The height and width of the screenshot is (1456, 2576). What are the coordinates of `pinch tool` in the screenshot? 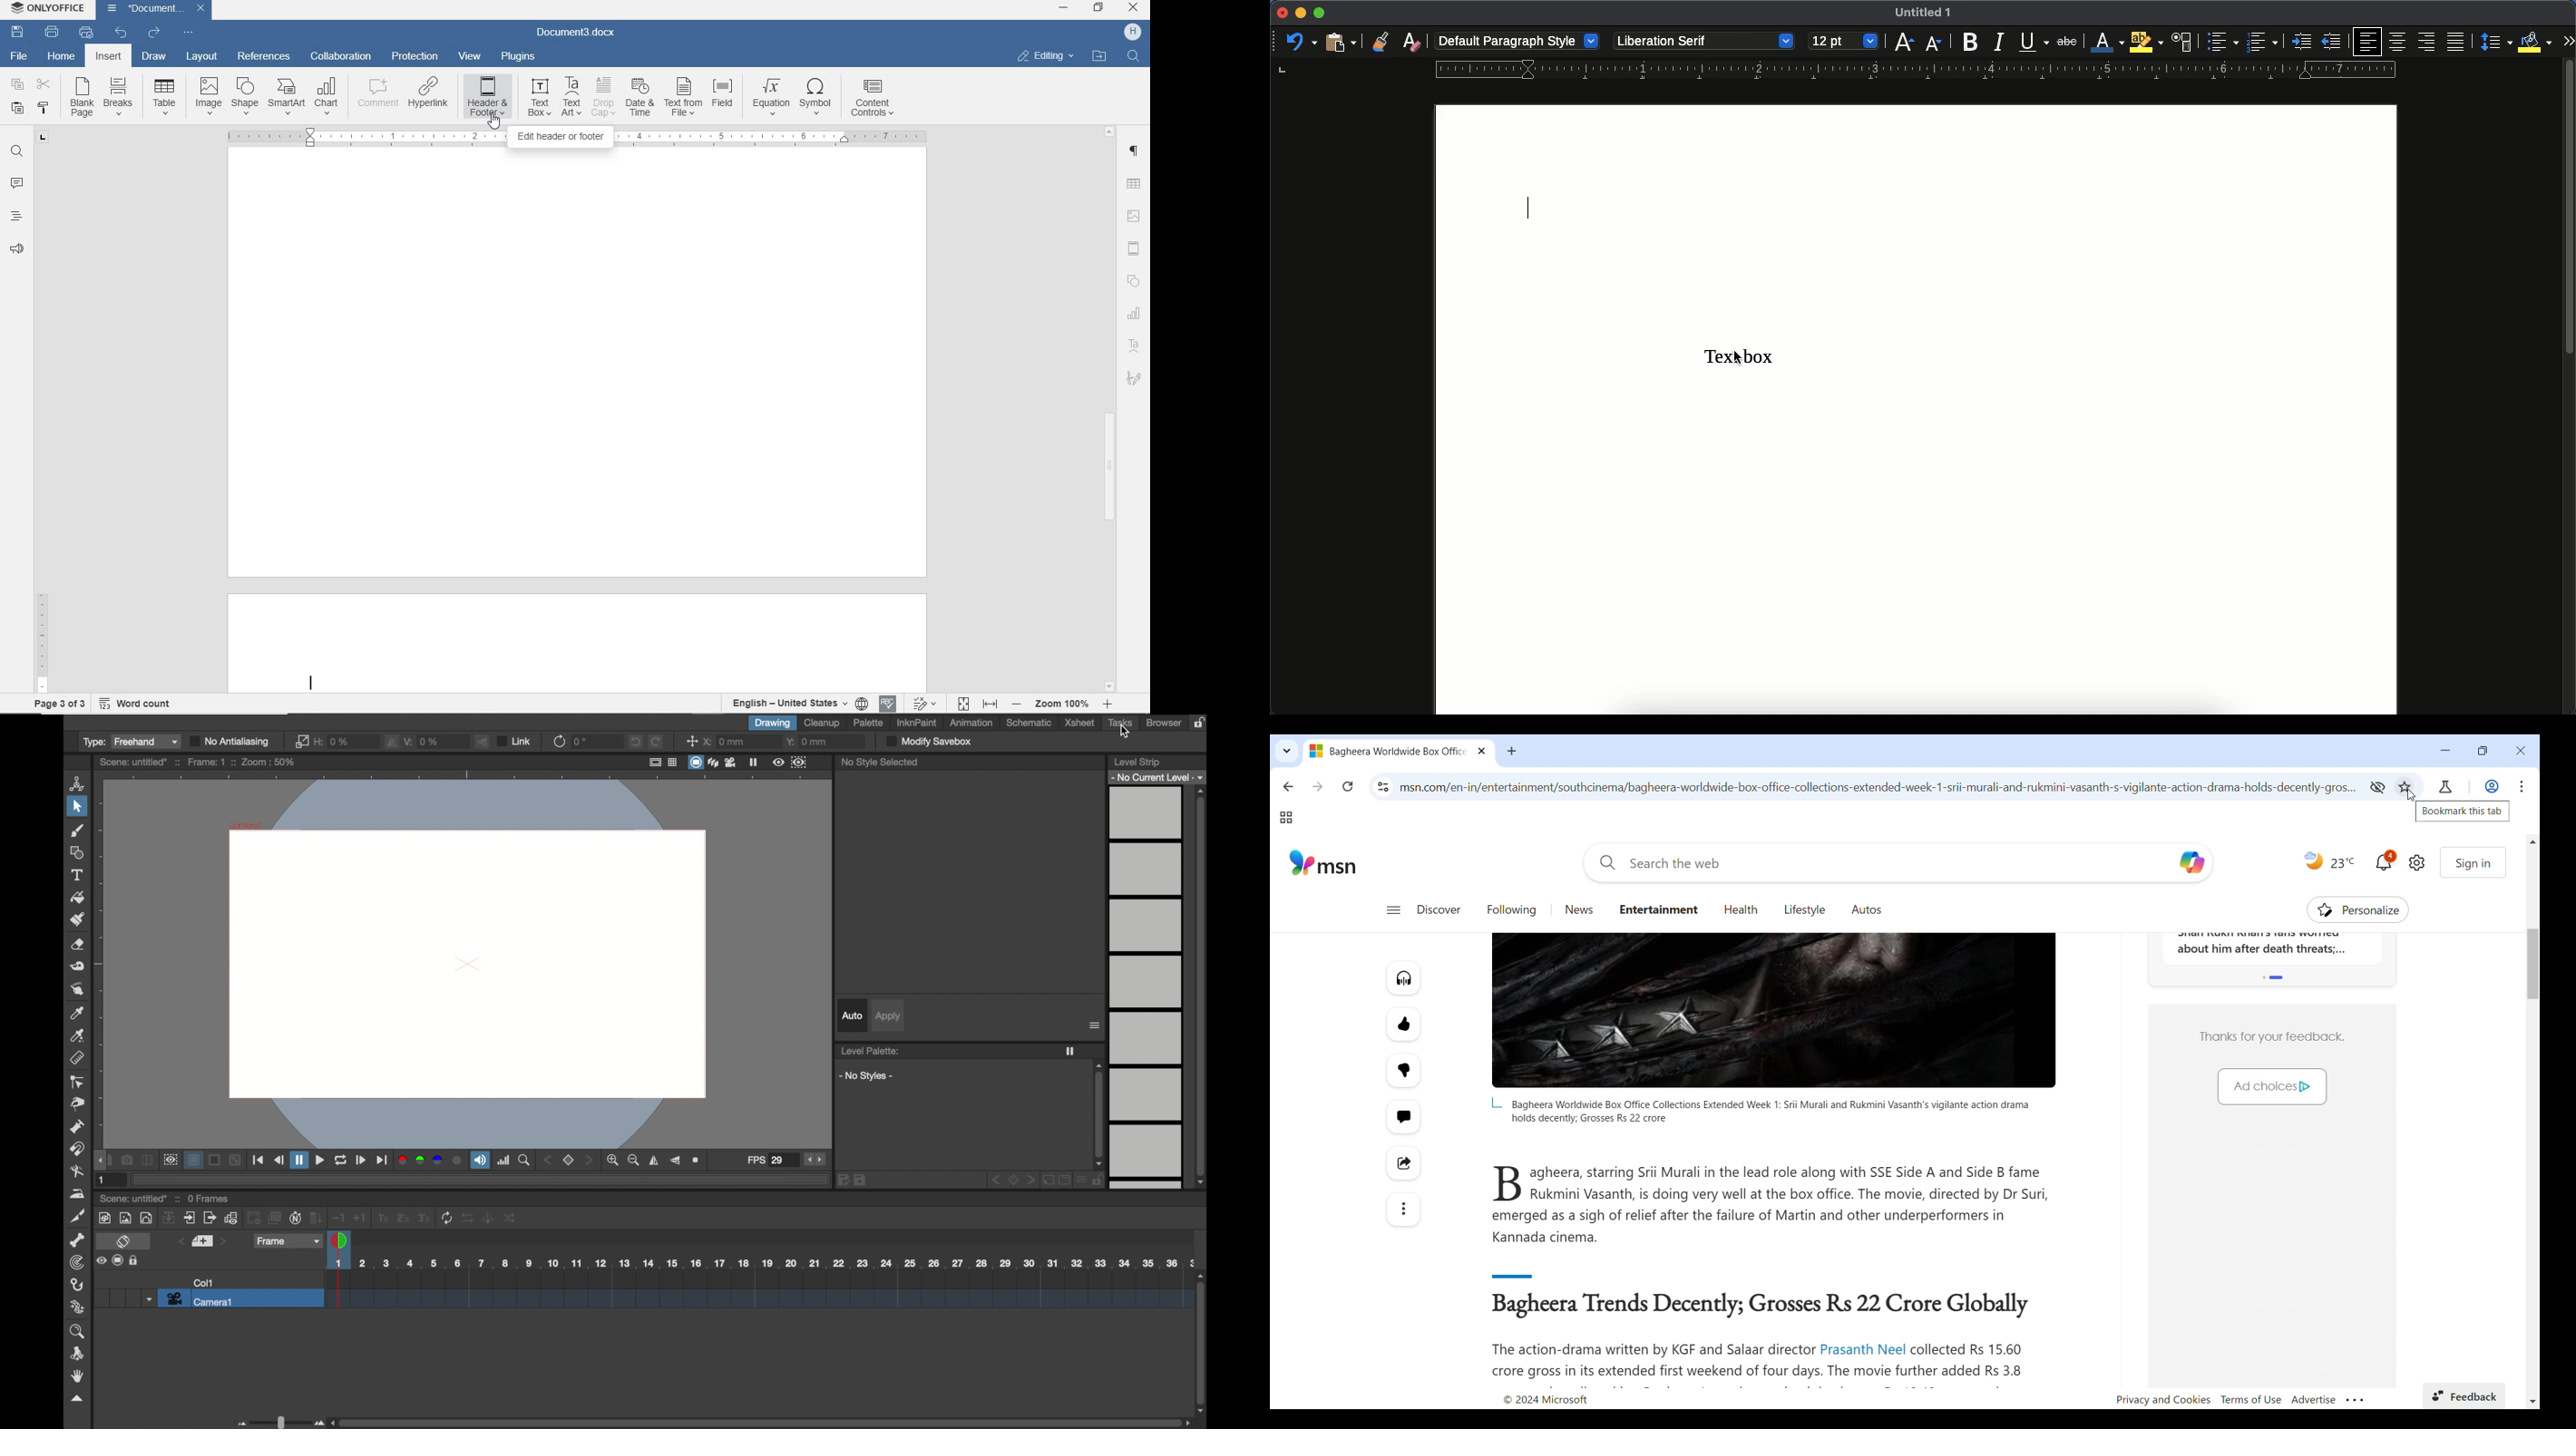 It's located at (78, 1103).